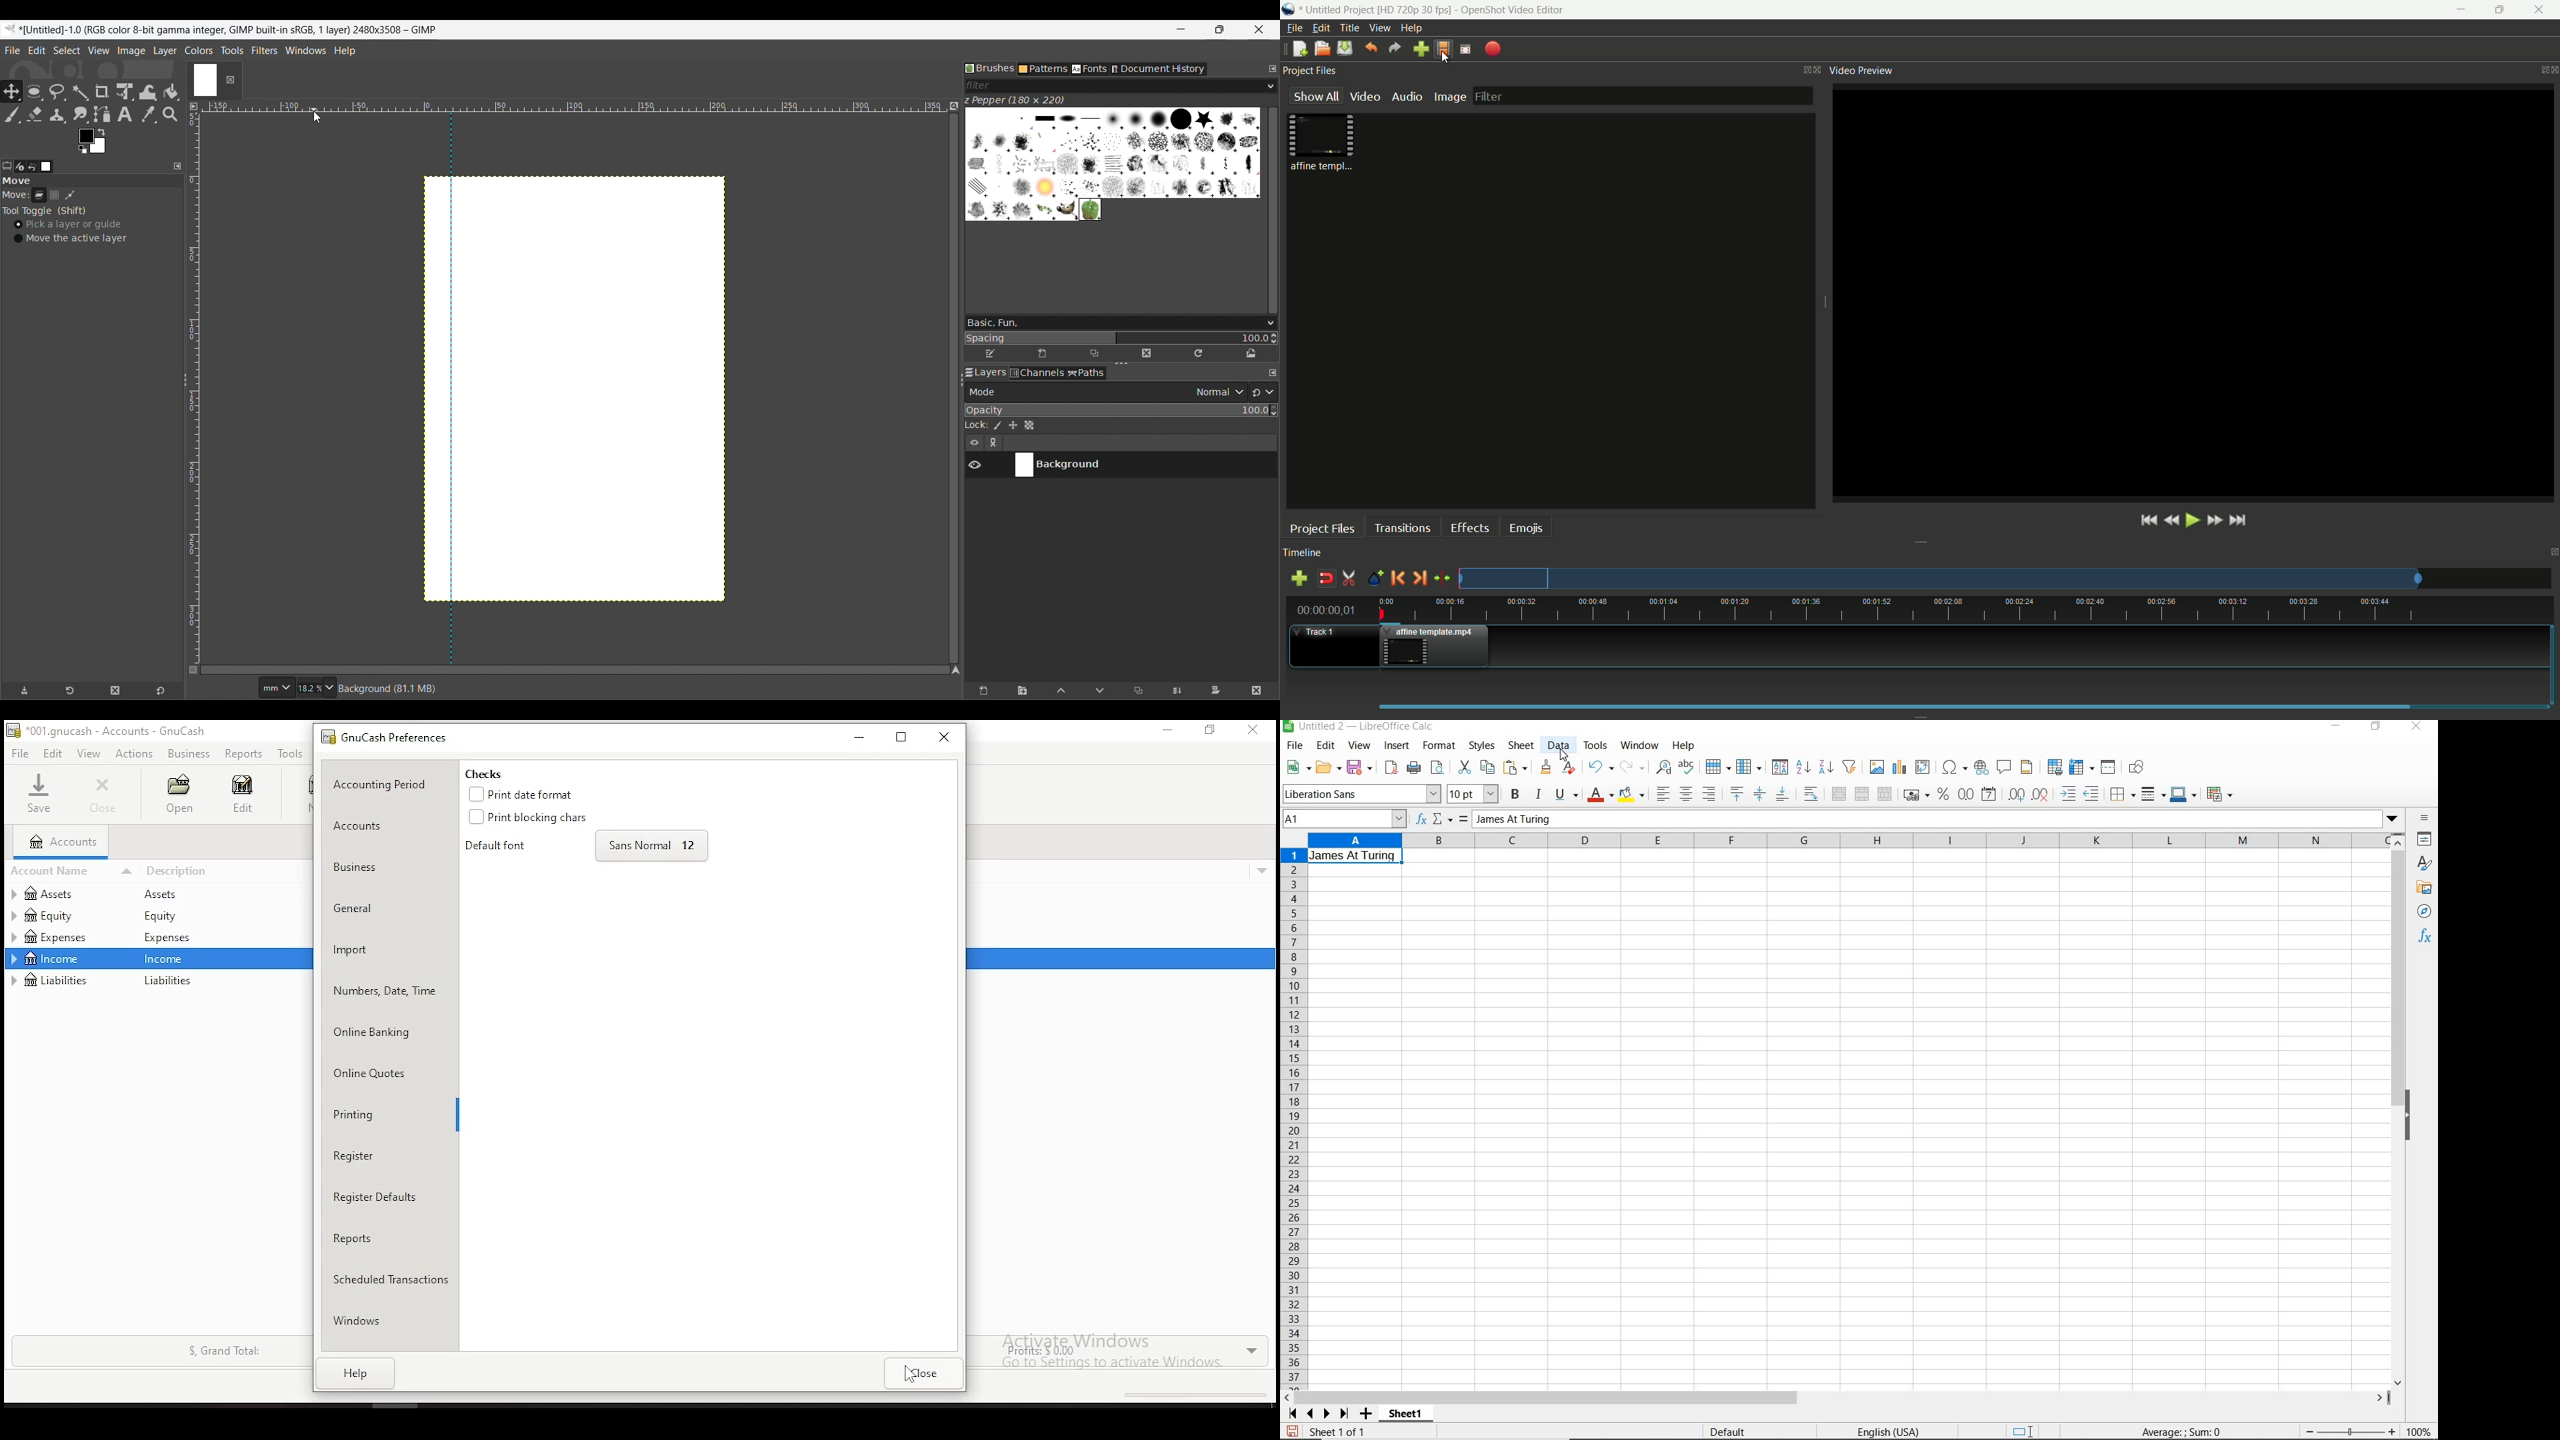 This screenshot has height=1456, width=2576. What do you see at coordinates (177, 167) in the screenshot?
I see `Configure this tab` at bounding box center [177, 167].